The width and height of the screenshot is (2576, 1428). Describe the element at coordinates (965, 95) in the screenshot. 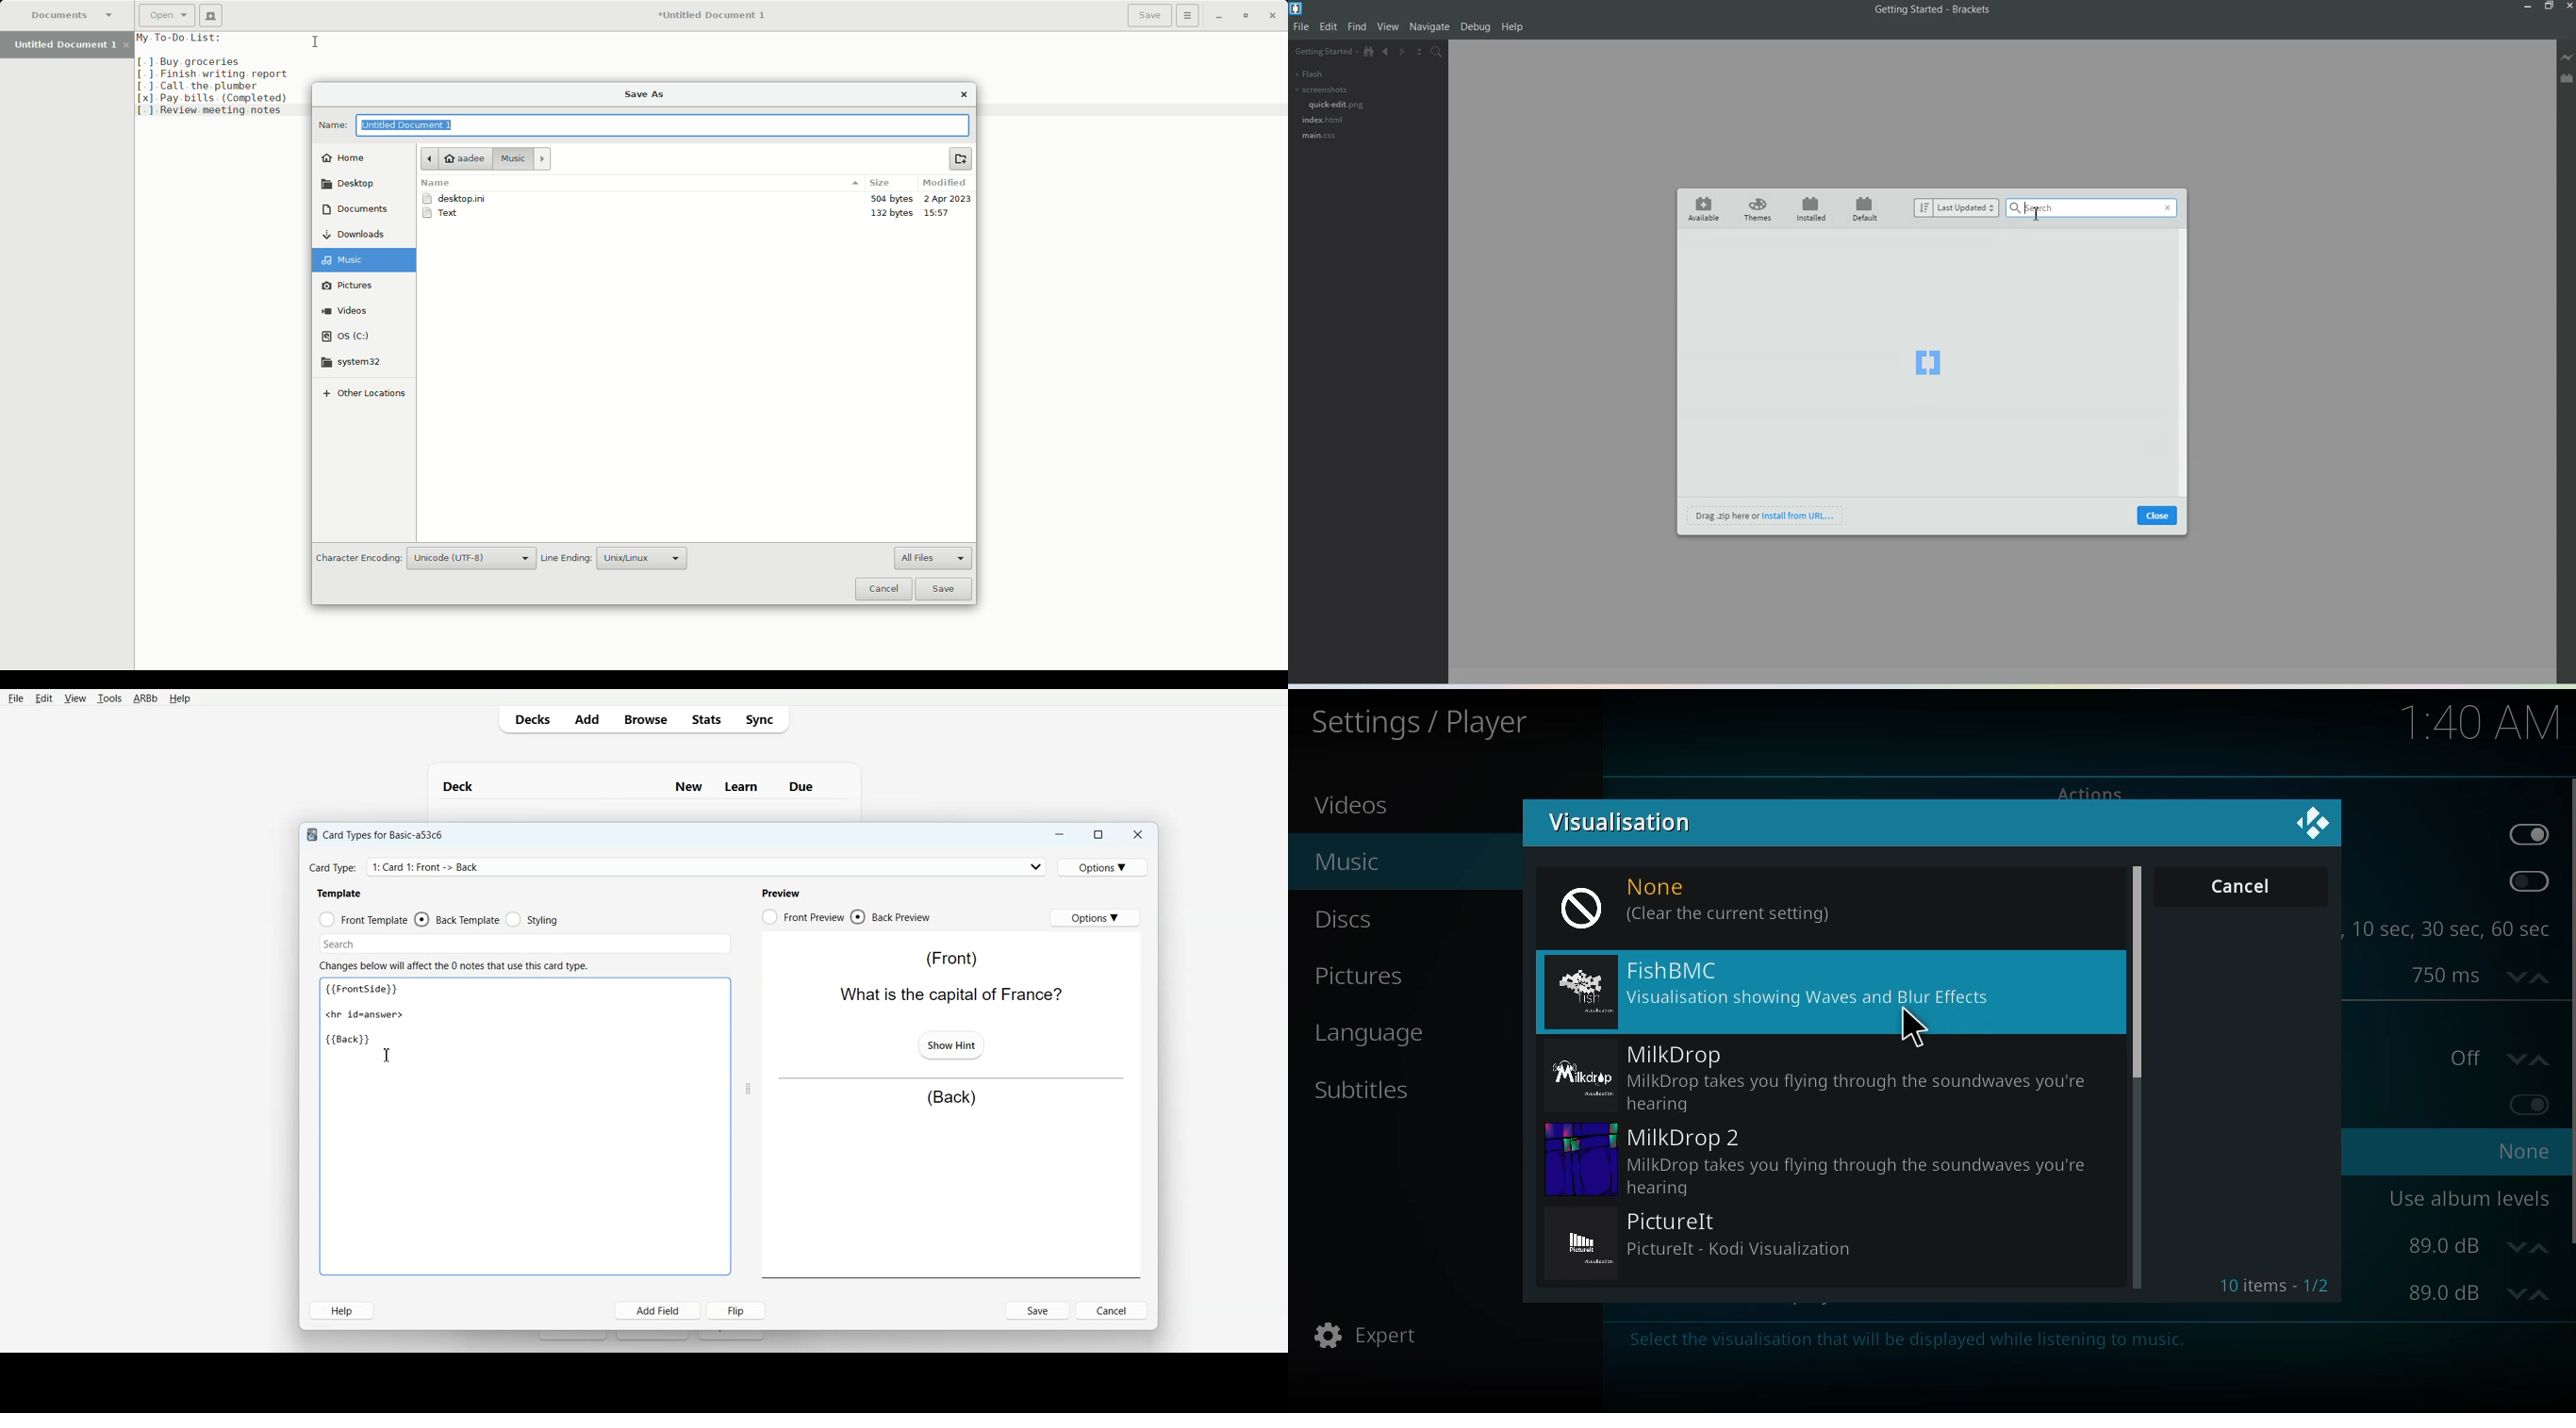

I see `Close` at that location.